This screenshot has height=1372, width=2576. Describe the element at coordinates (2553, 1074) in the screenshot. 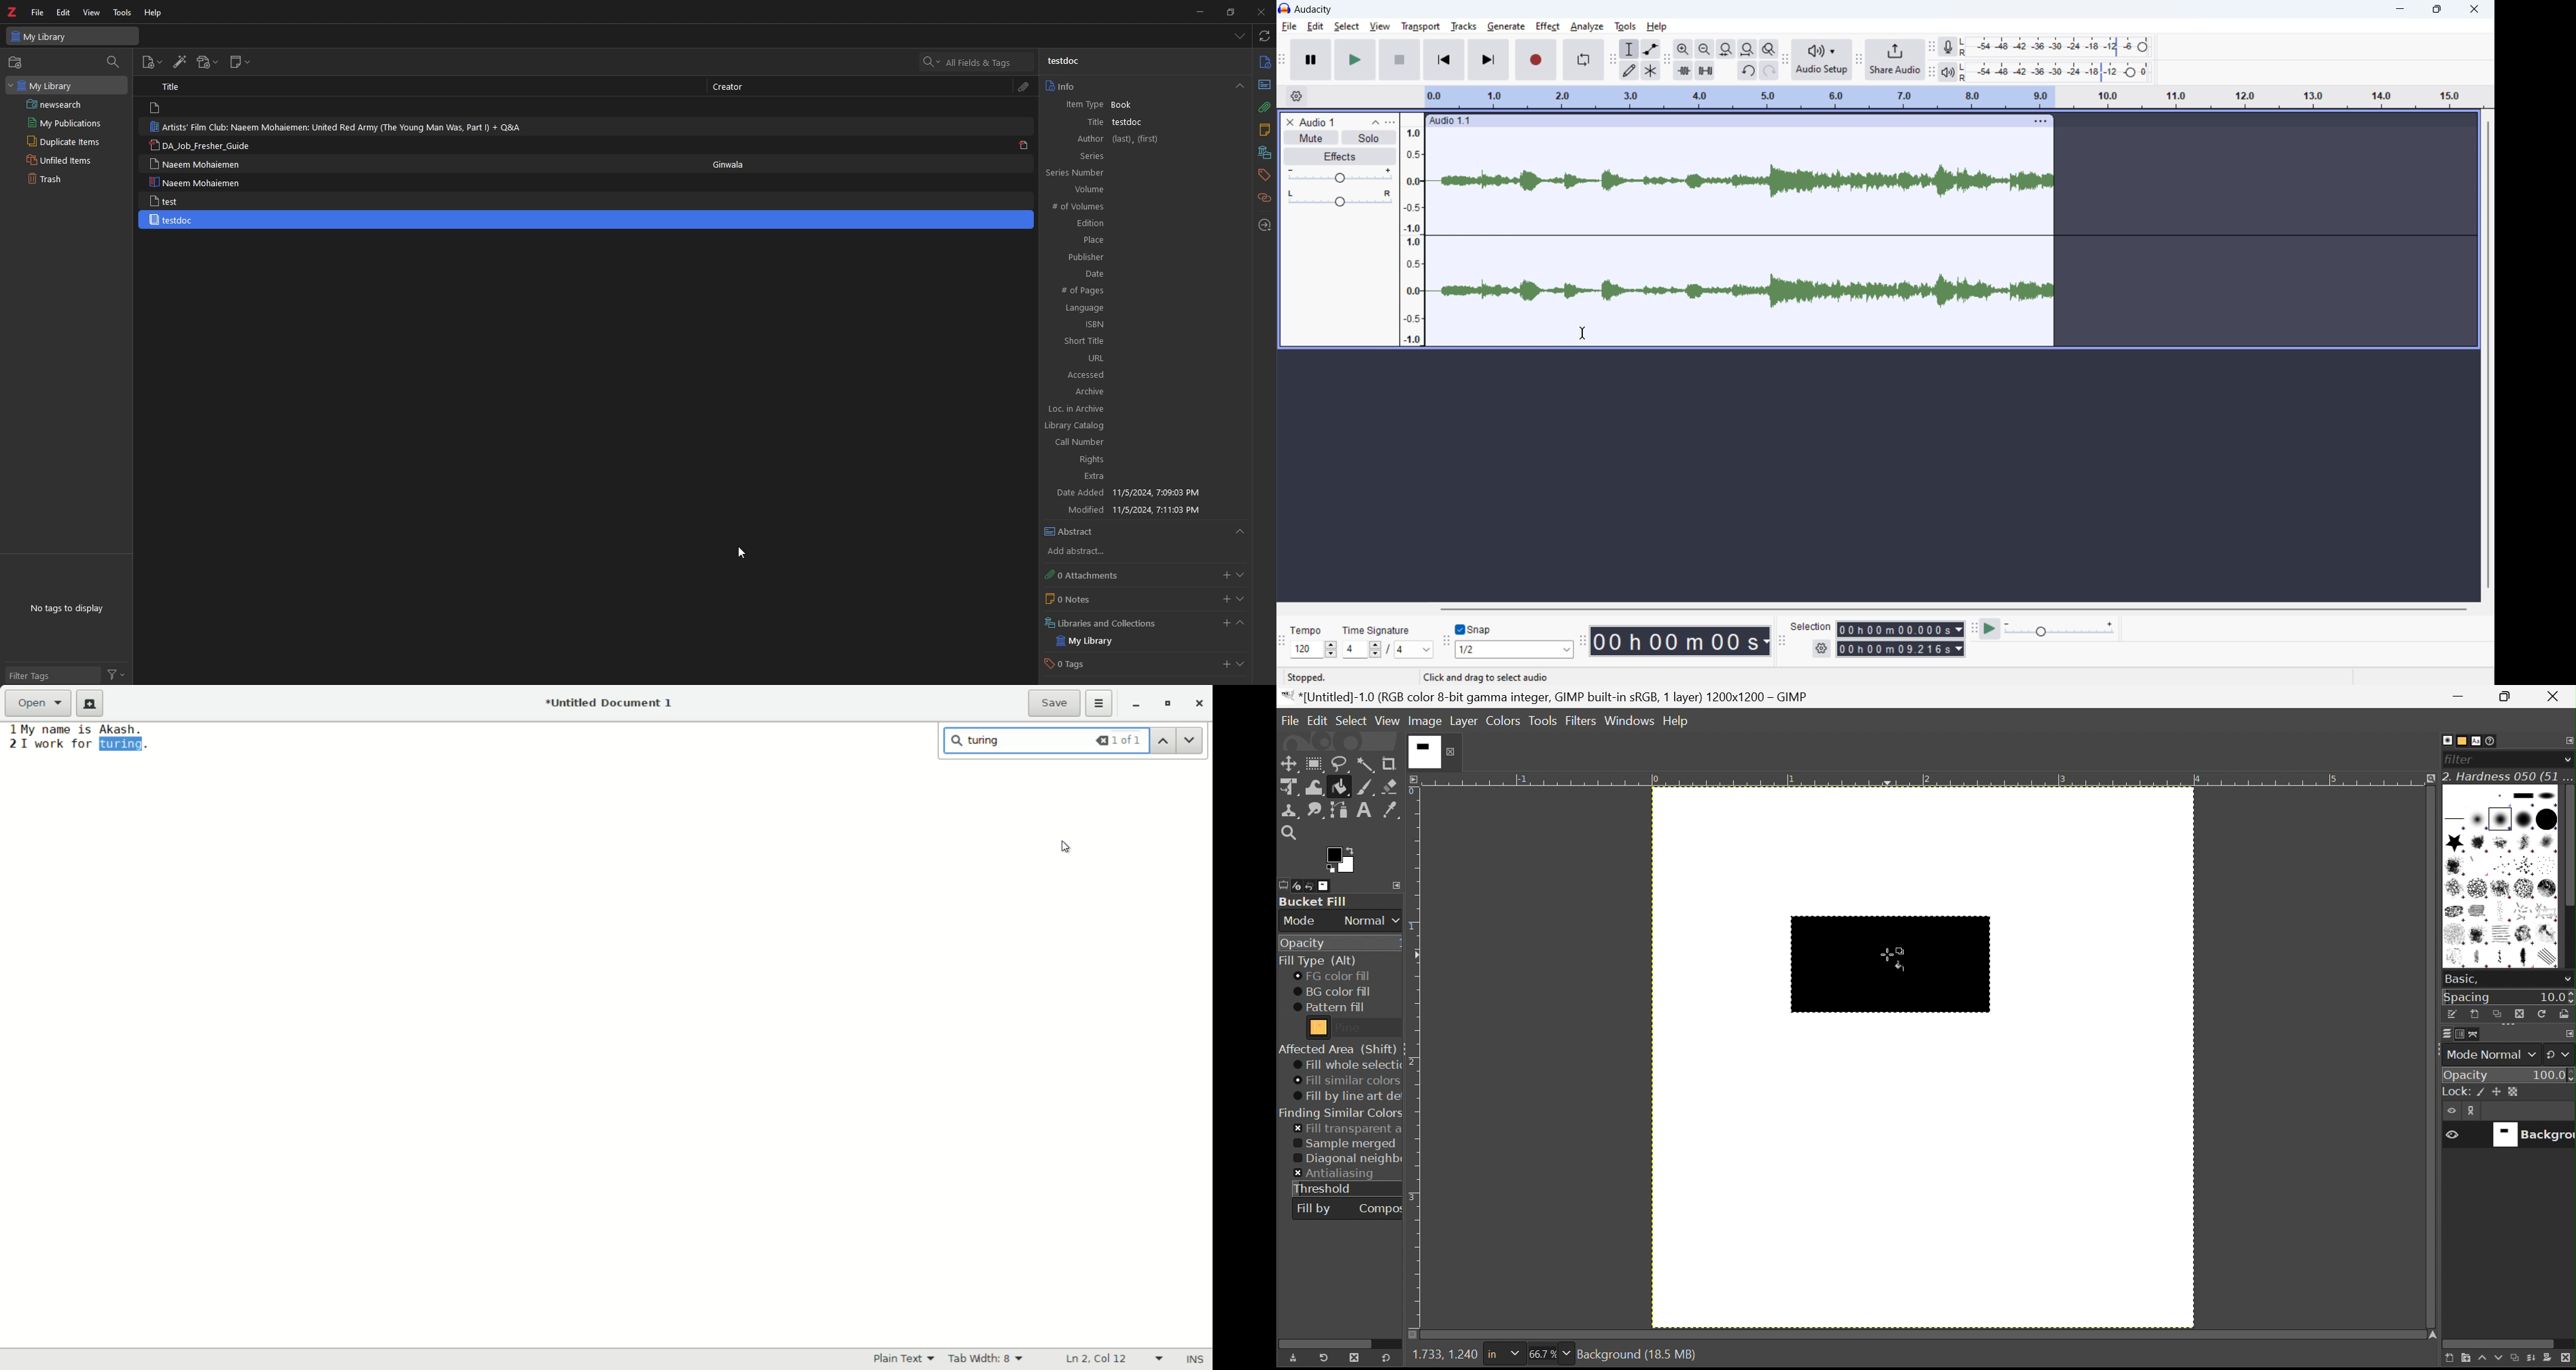

I see `100.0` at that location.